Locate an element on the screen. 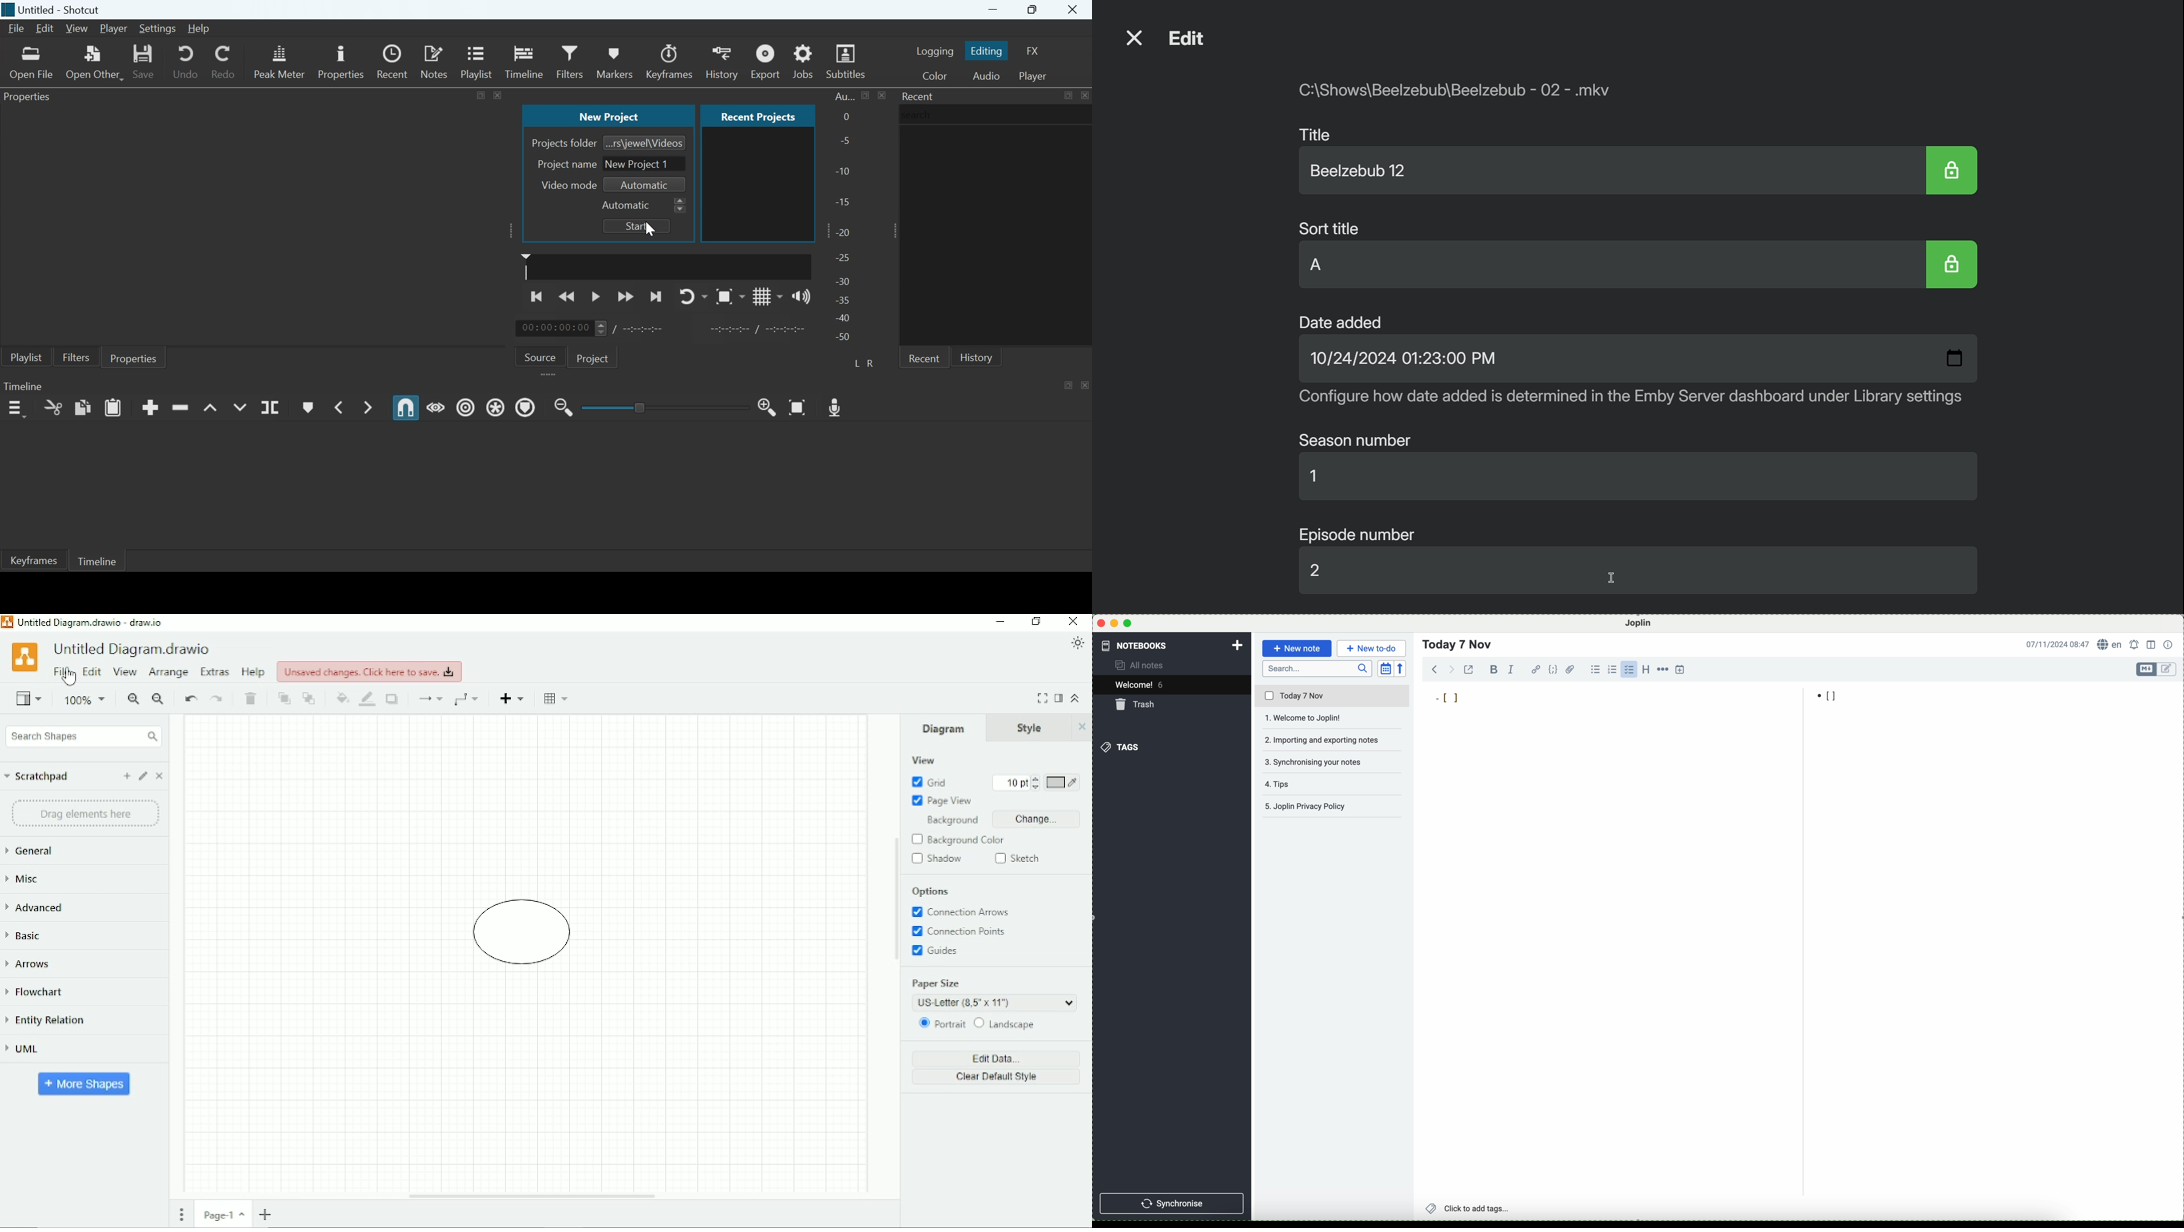  Properties is located at coordinates (134, 358).